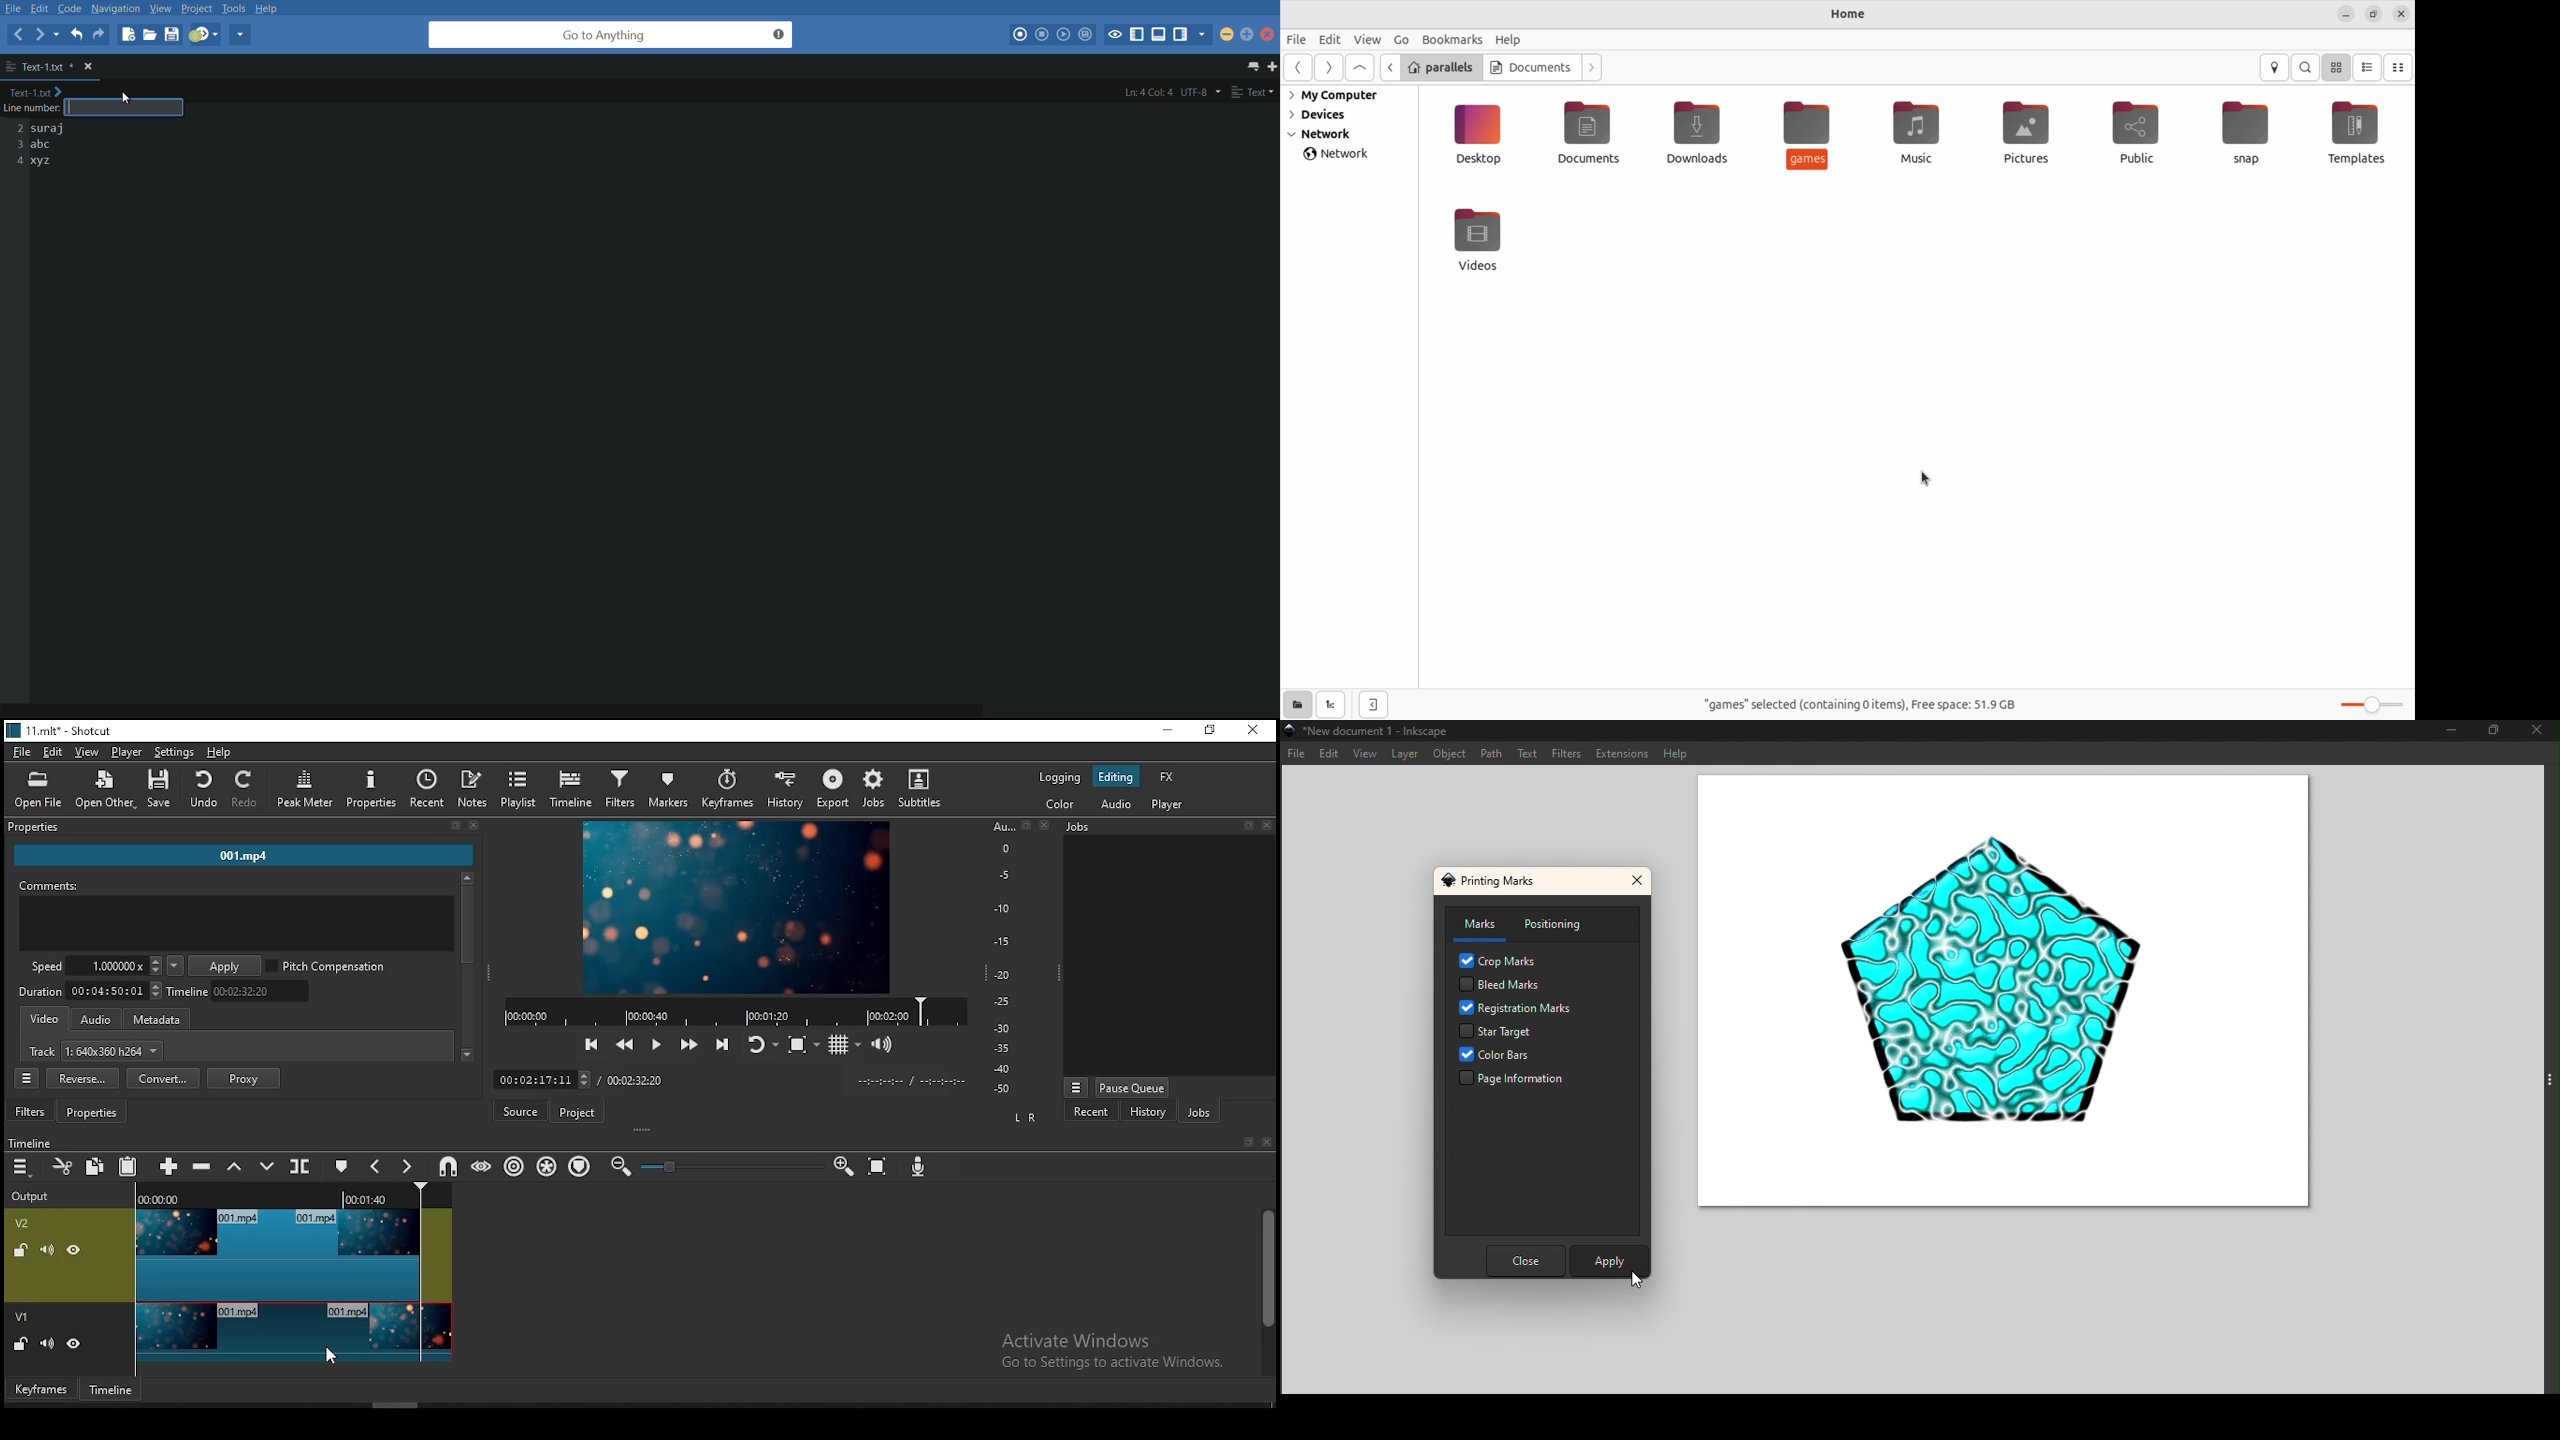  I want to click on open file, so click(149, 35).